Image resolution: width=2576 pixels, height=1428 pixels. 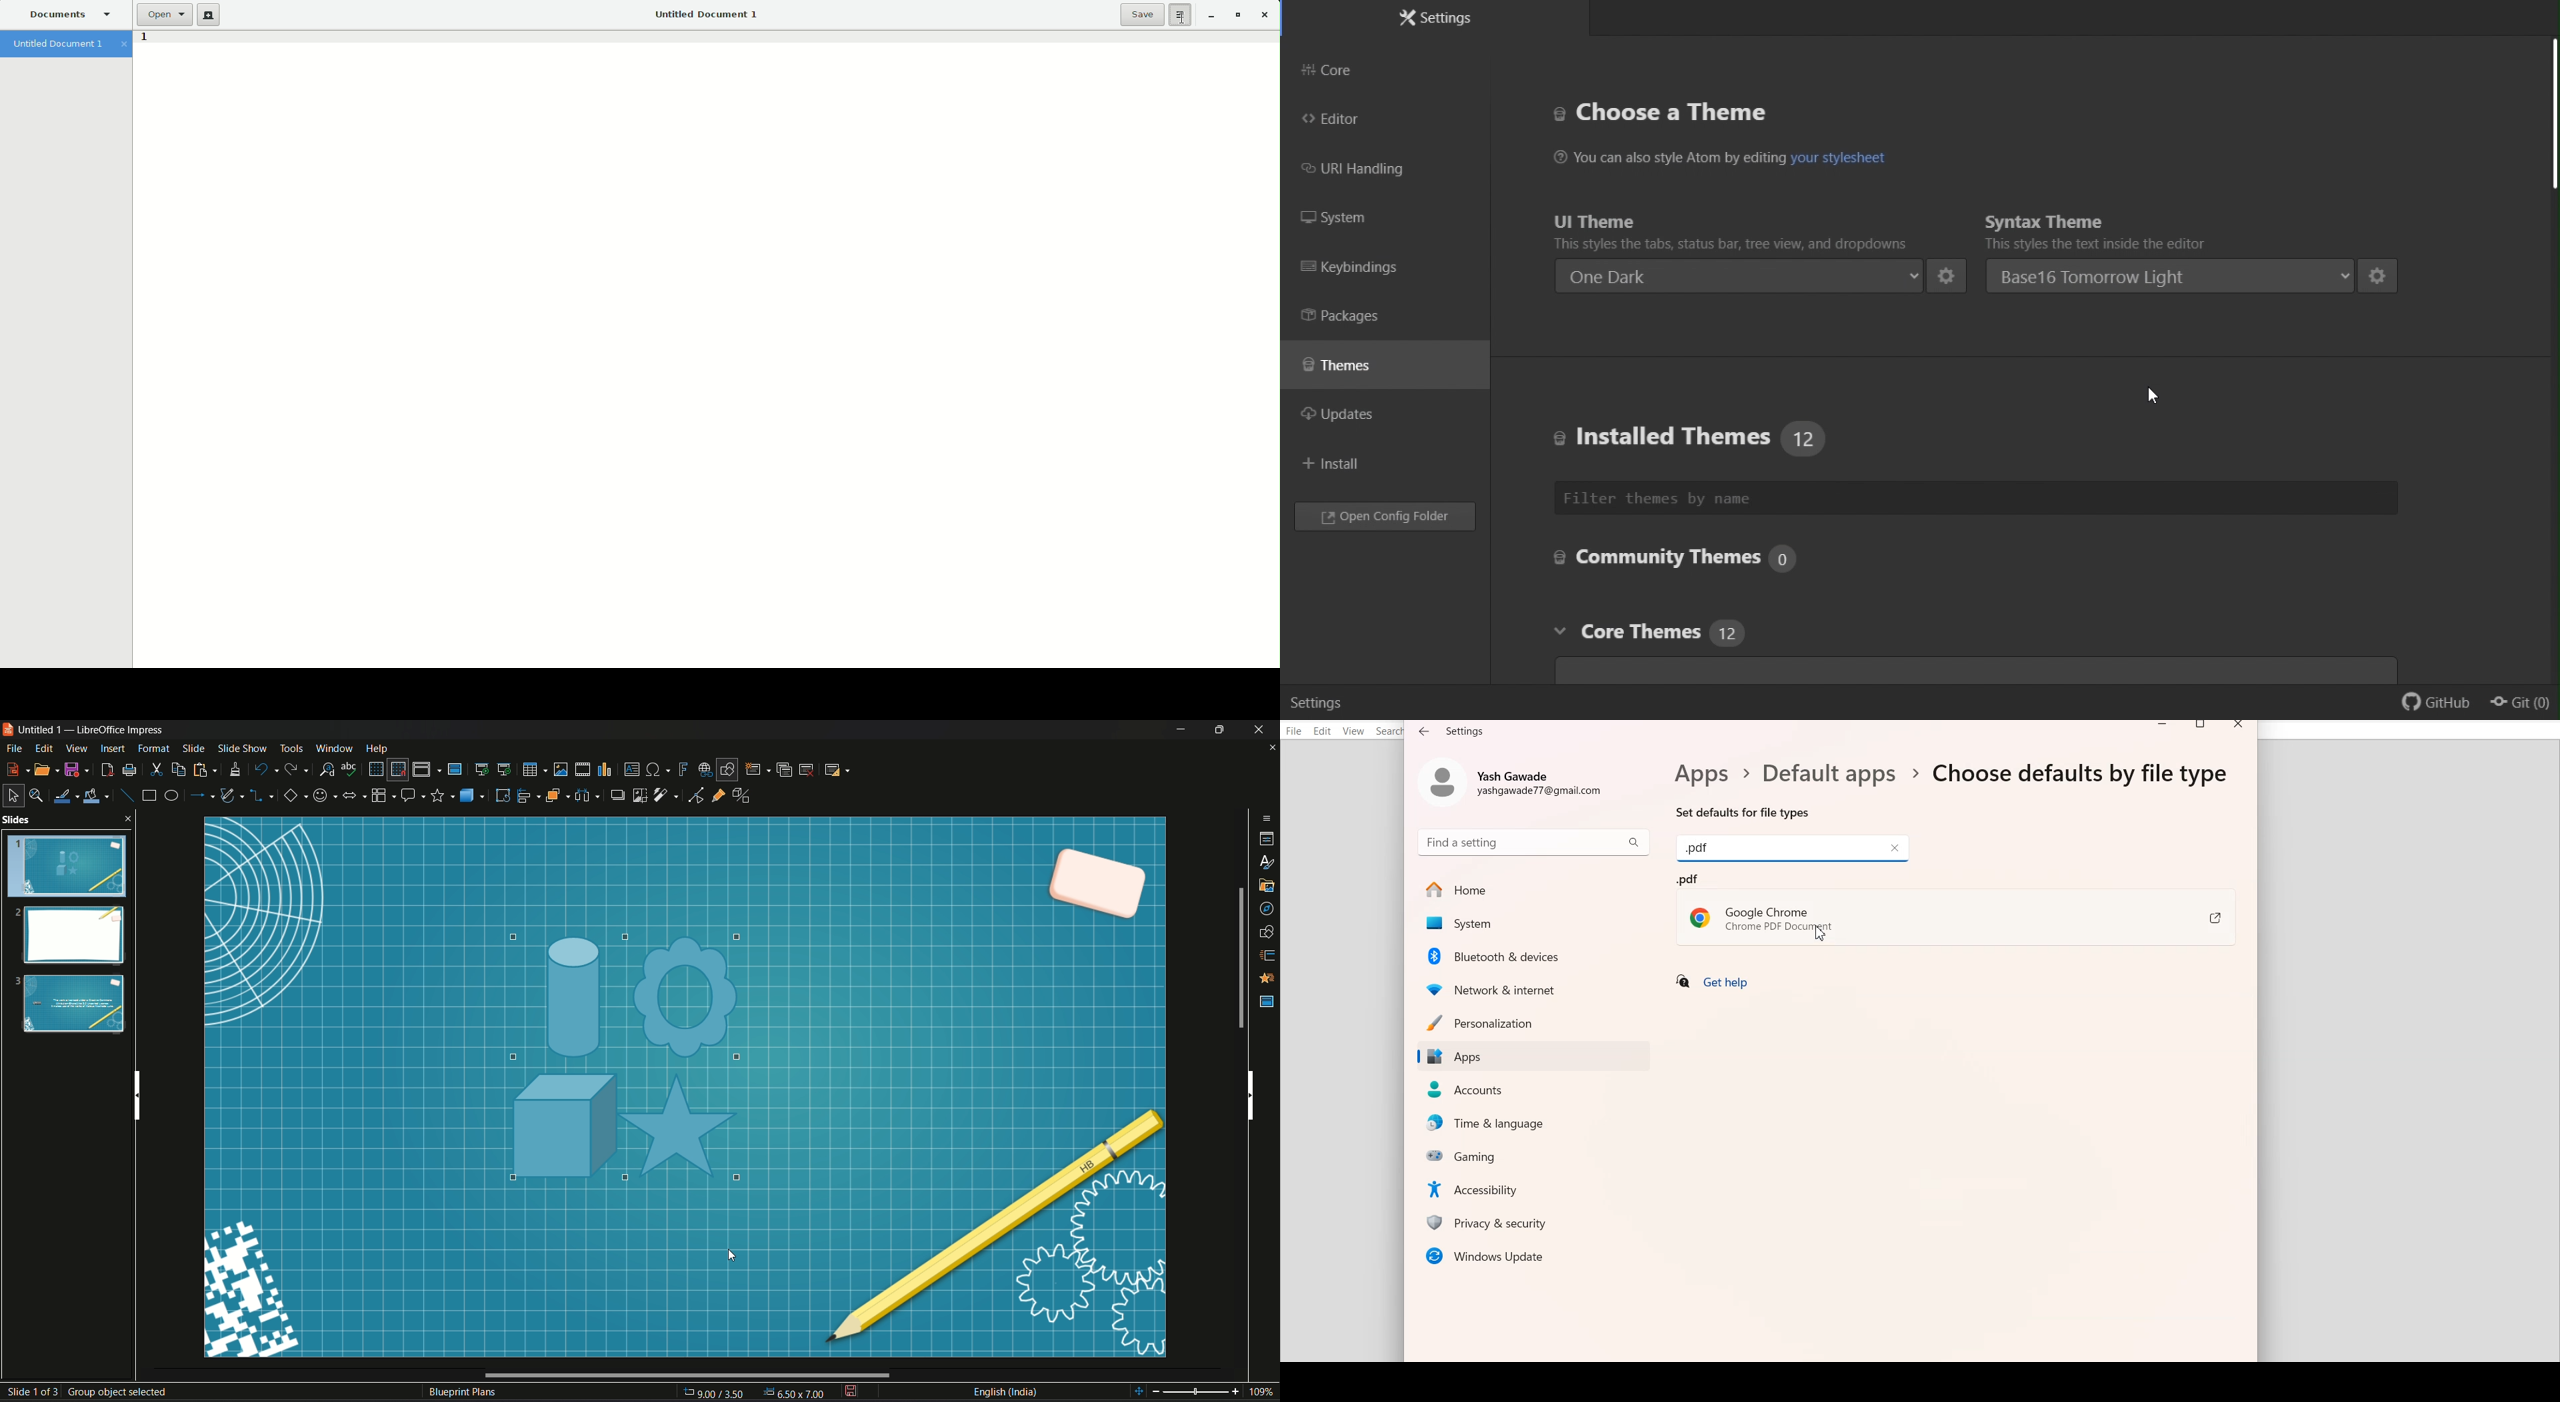 I want to click on Core, so click(x=1350, y=70).